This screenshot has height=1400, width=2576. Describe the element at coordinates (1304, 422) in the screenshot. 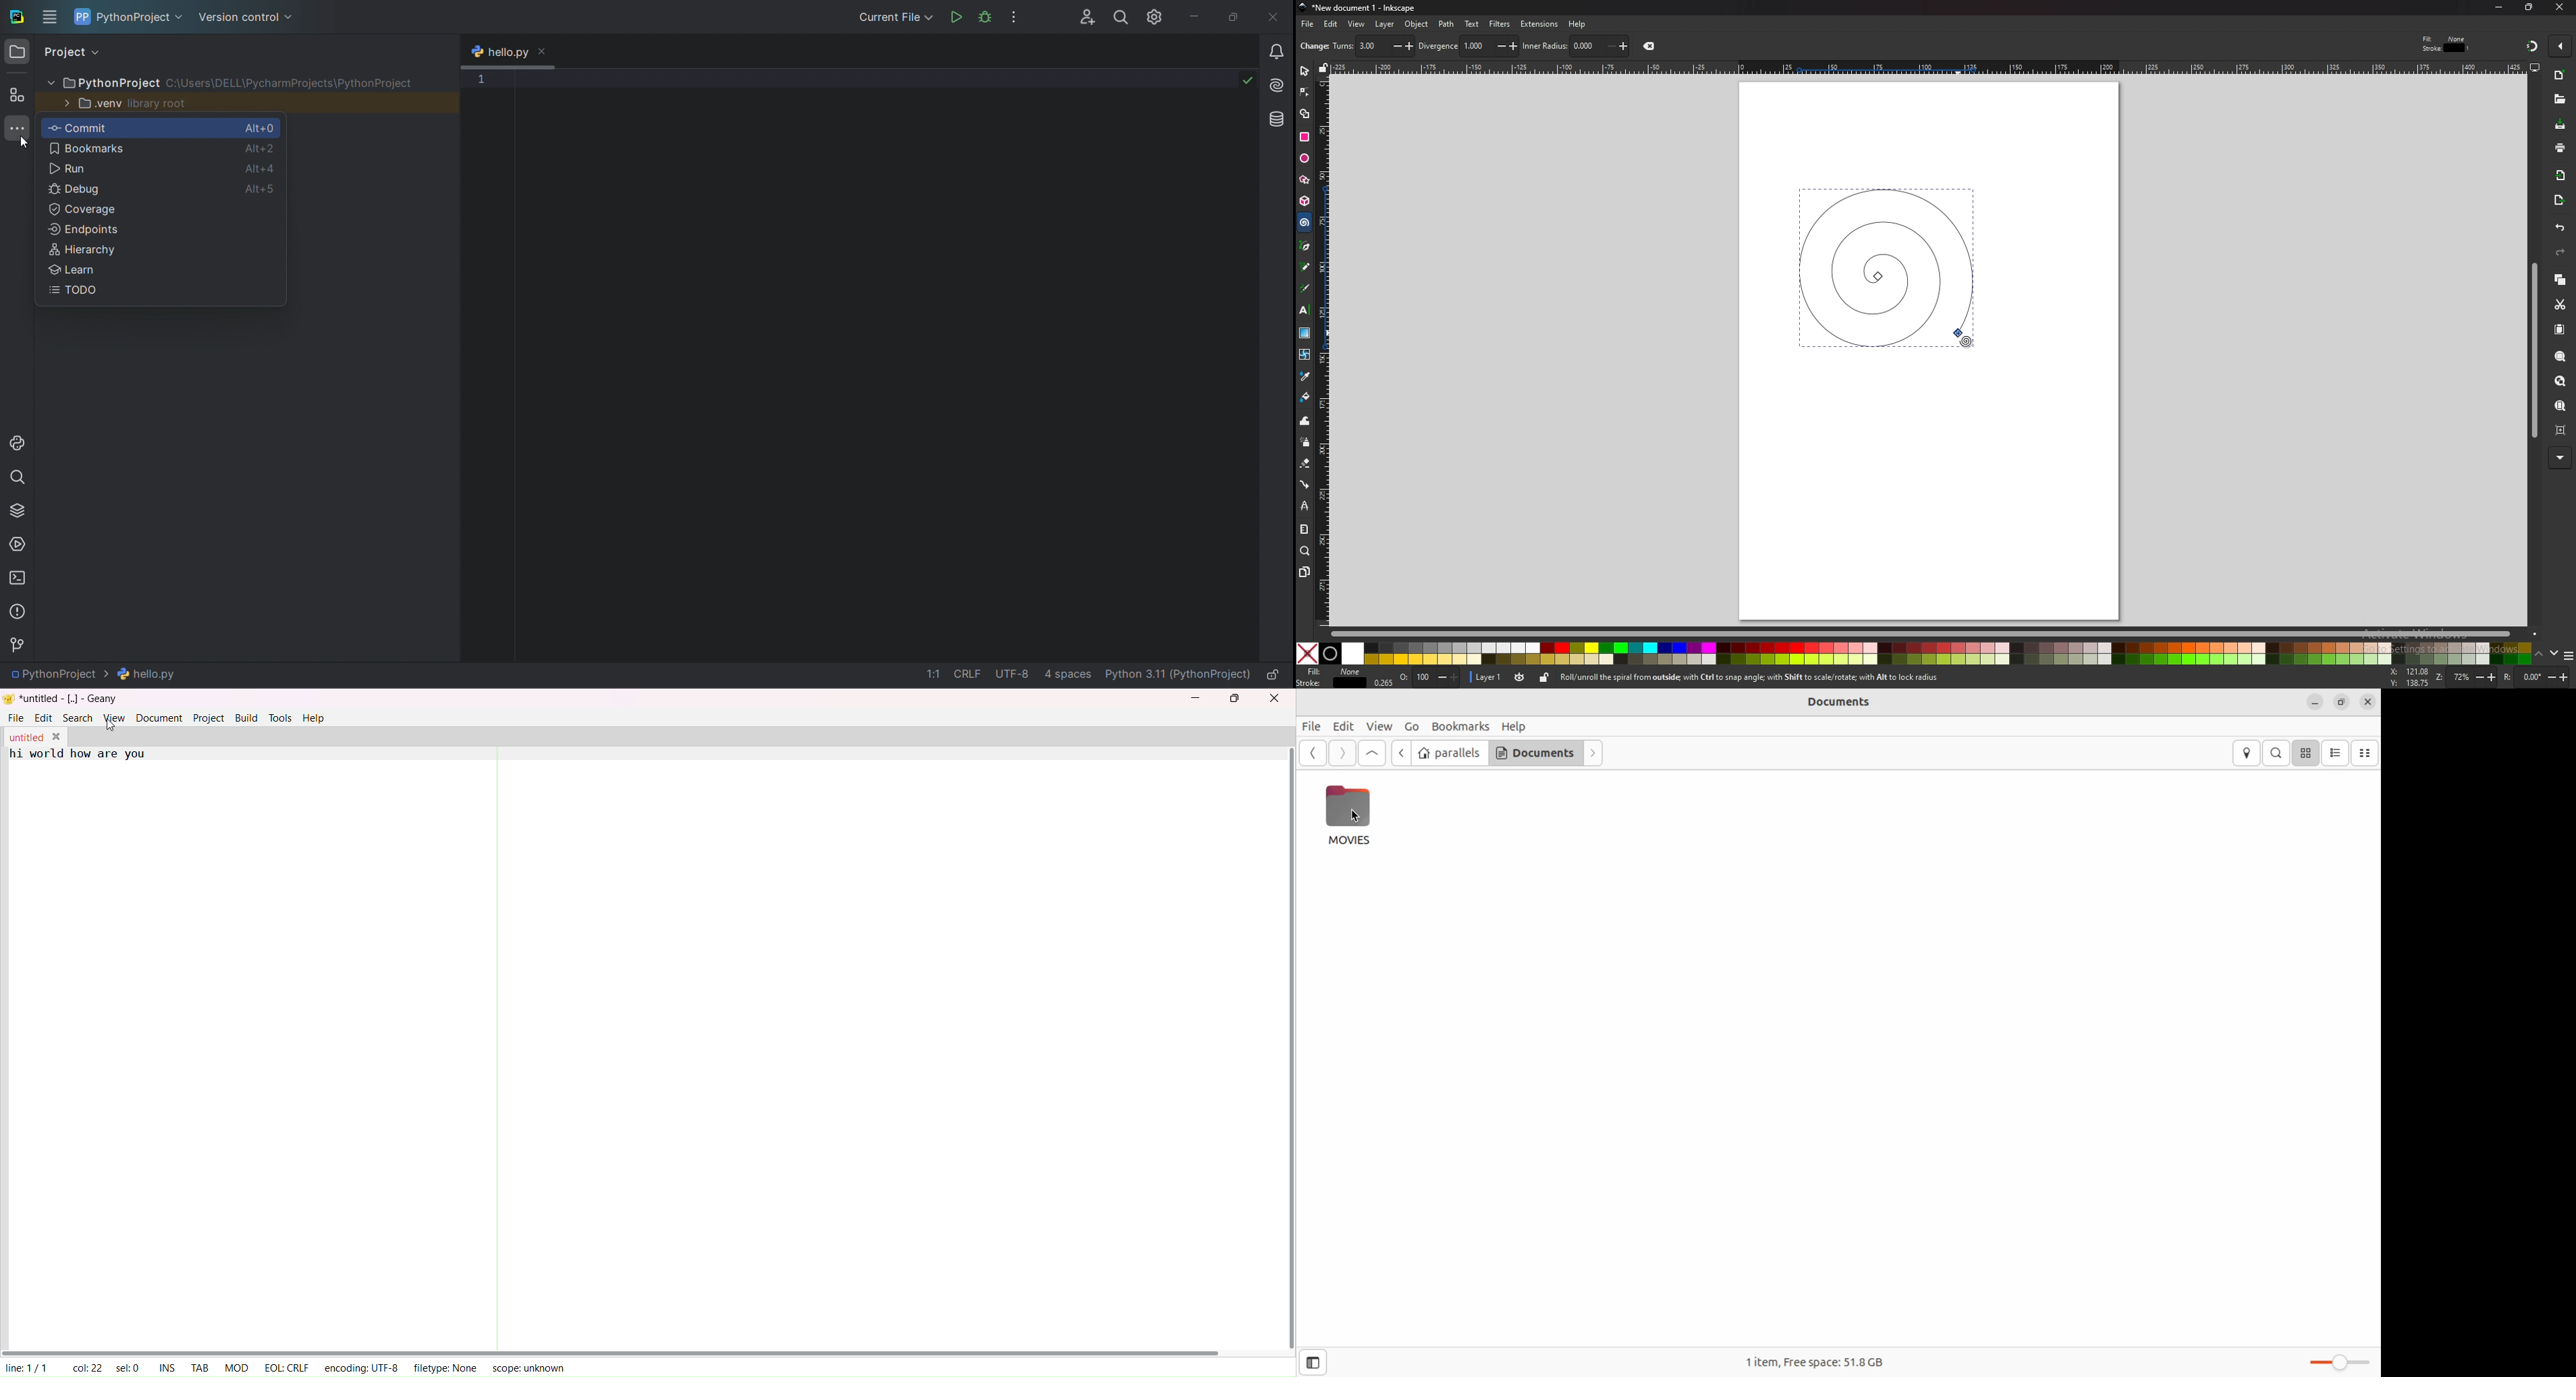

I see `tweak` at that location.